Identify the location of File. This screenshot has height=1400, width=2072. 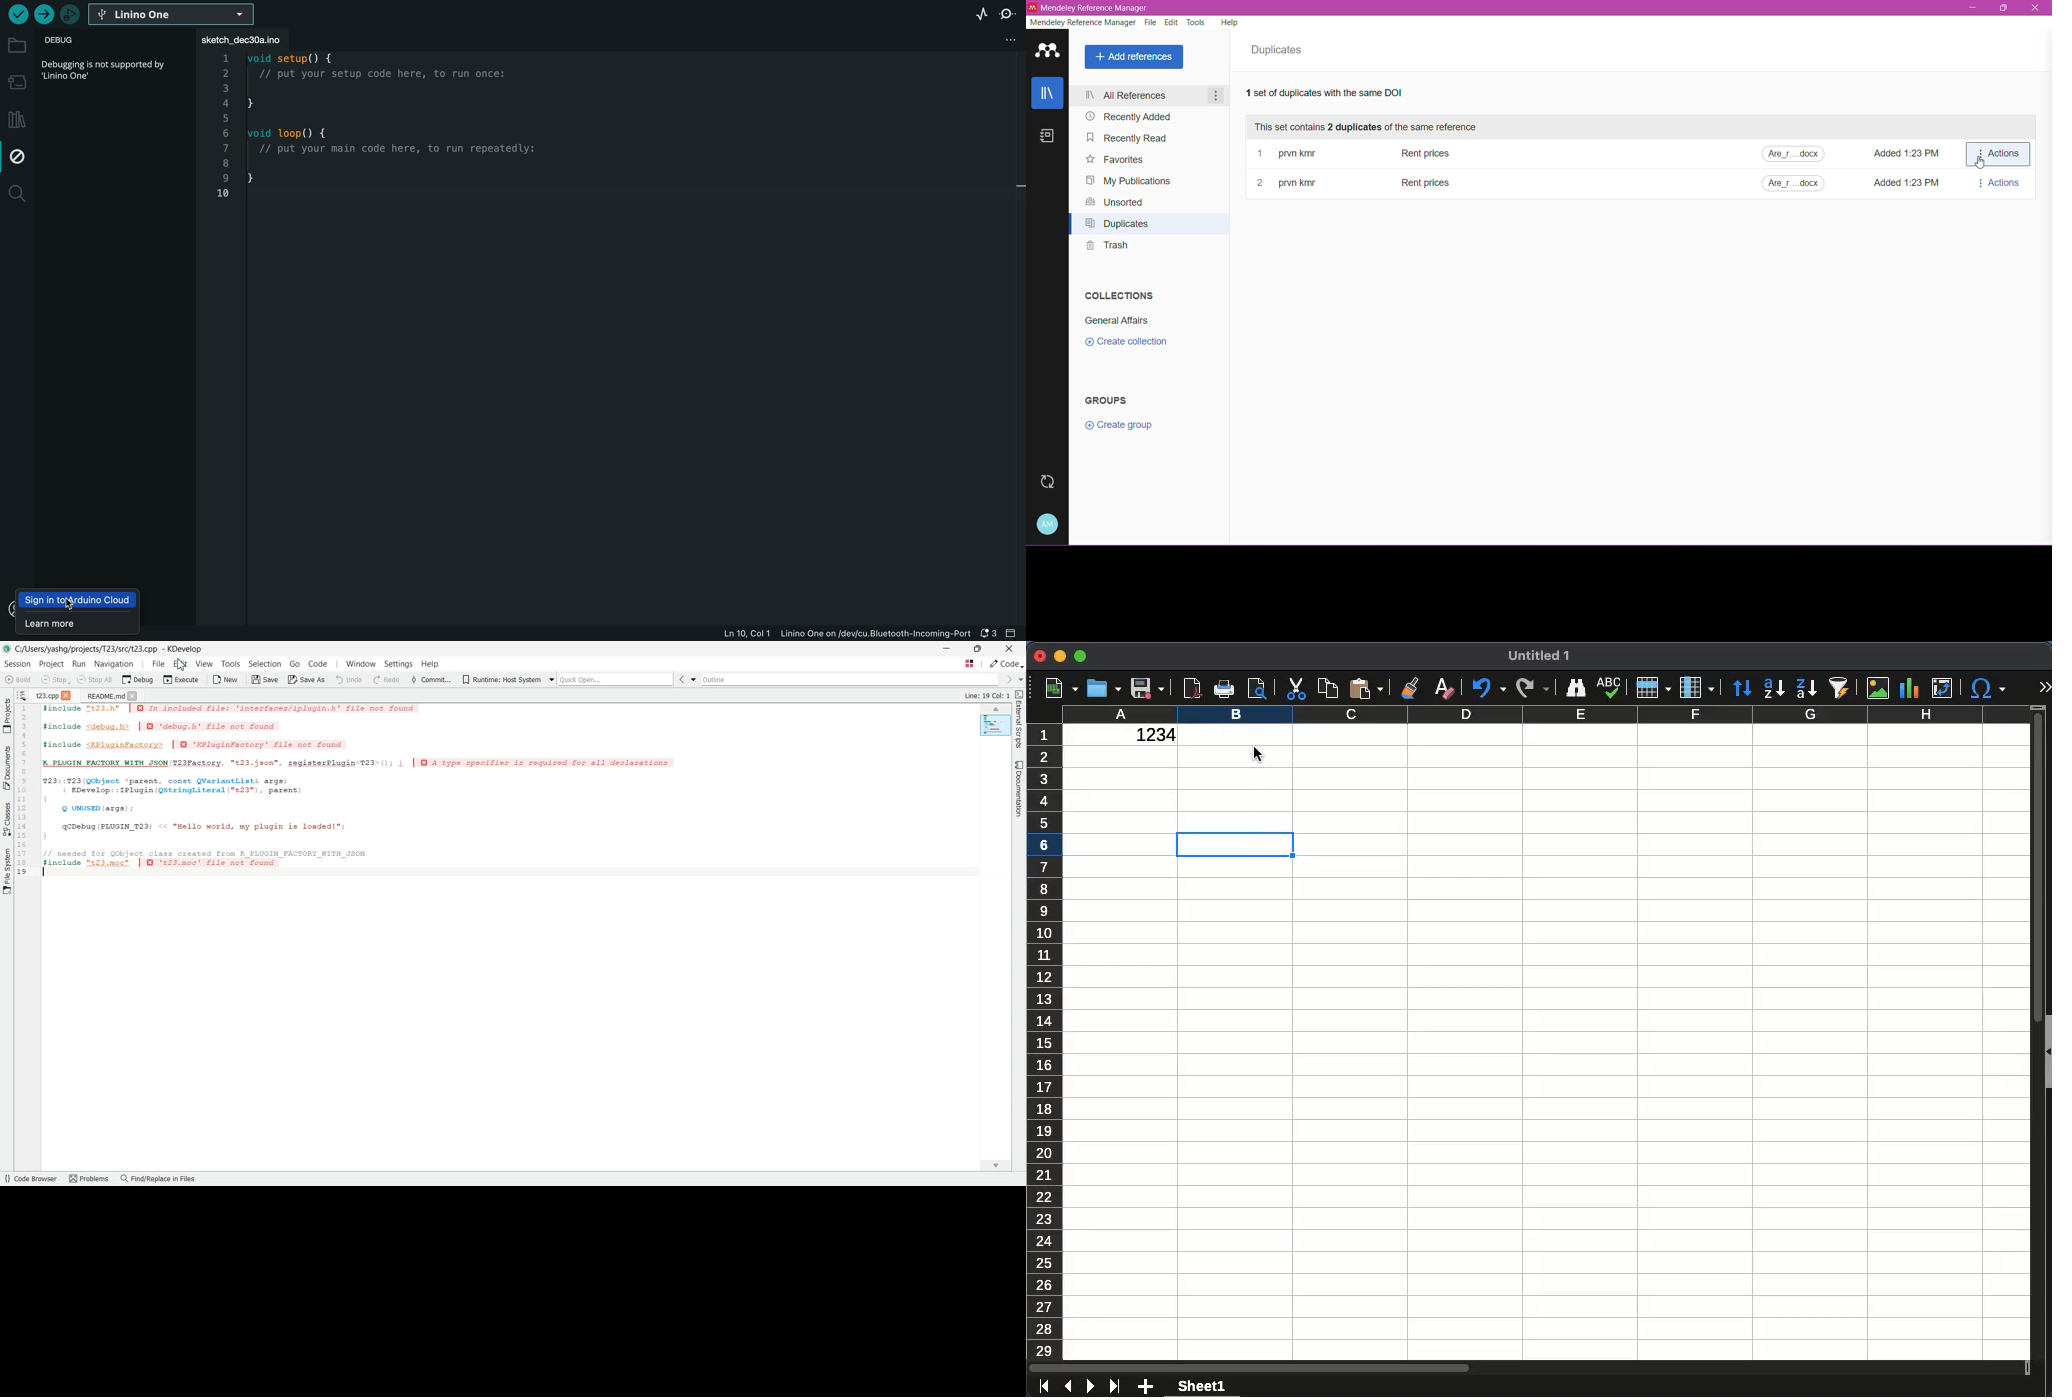
(1152, 23).